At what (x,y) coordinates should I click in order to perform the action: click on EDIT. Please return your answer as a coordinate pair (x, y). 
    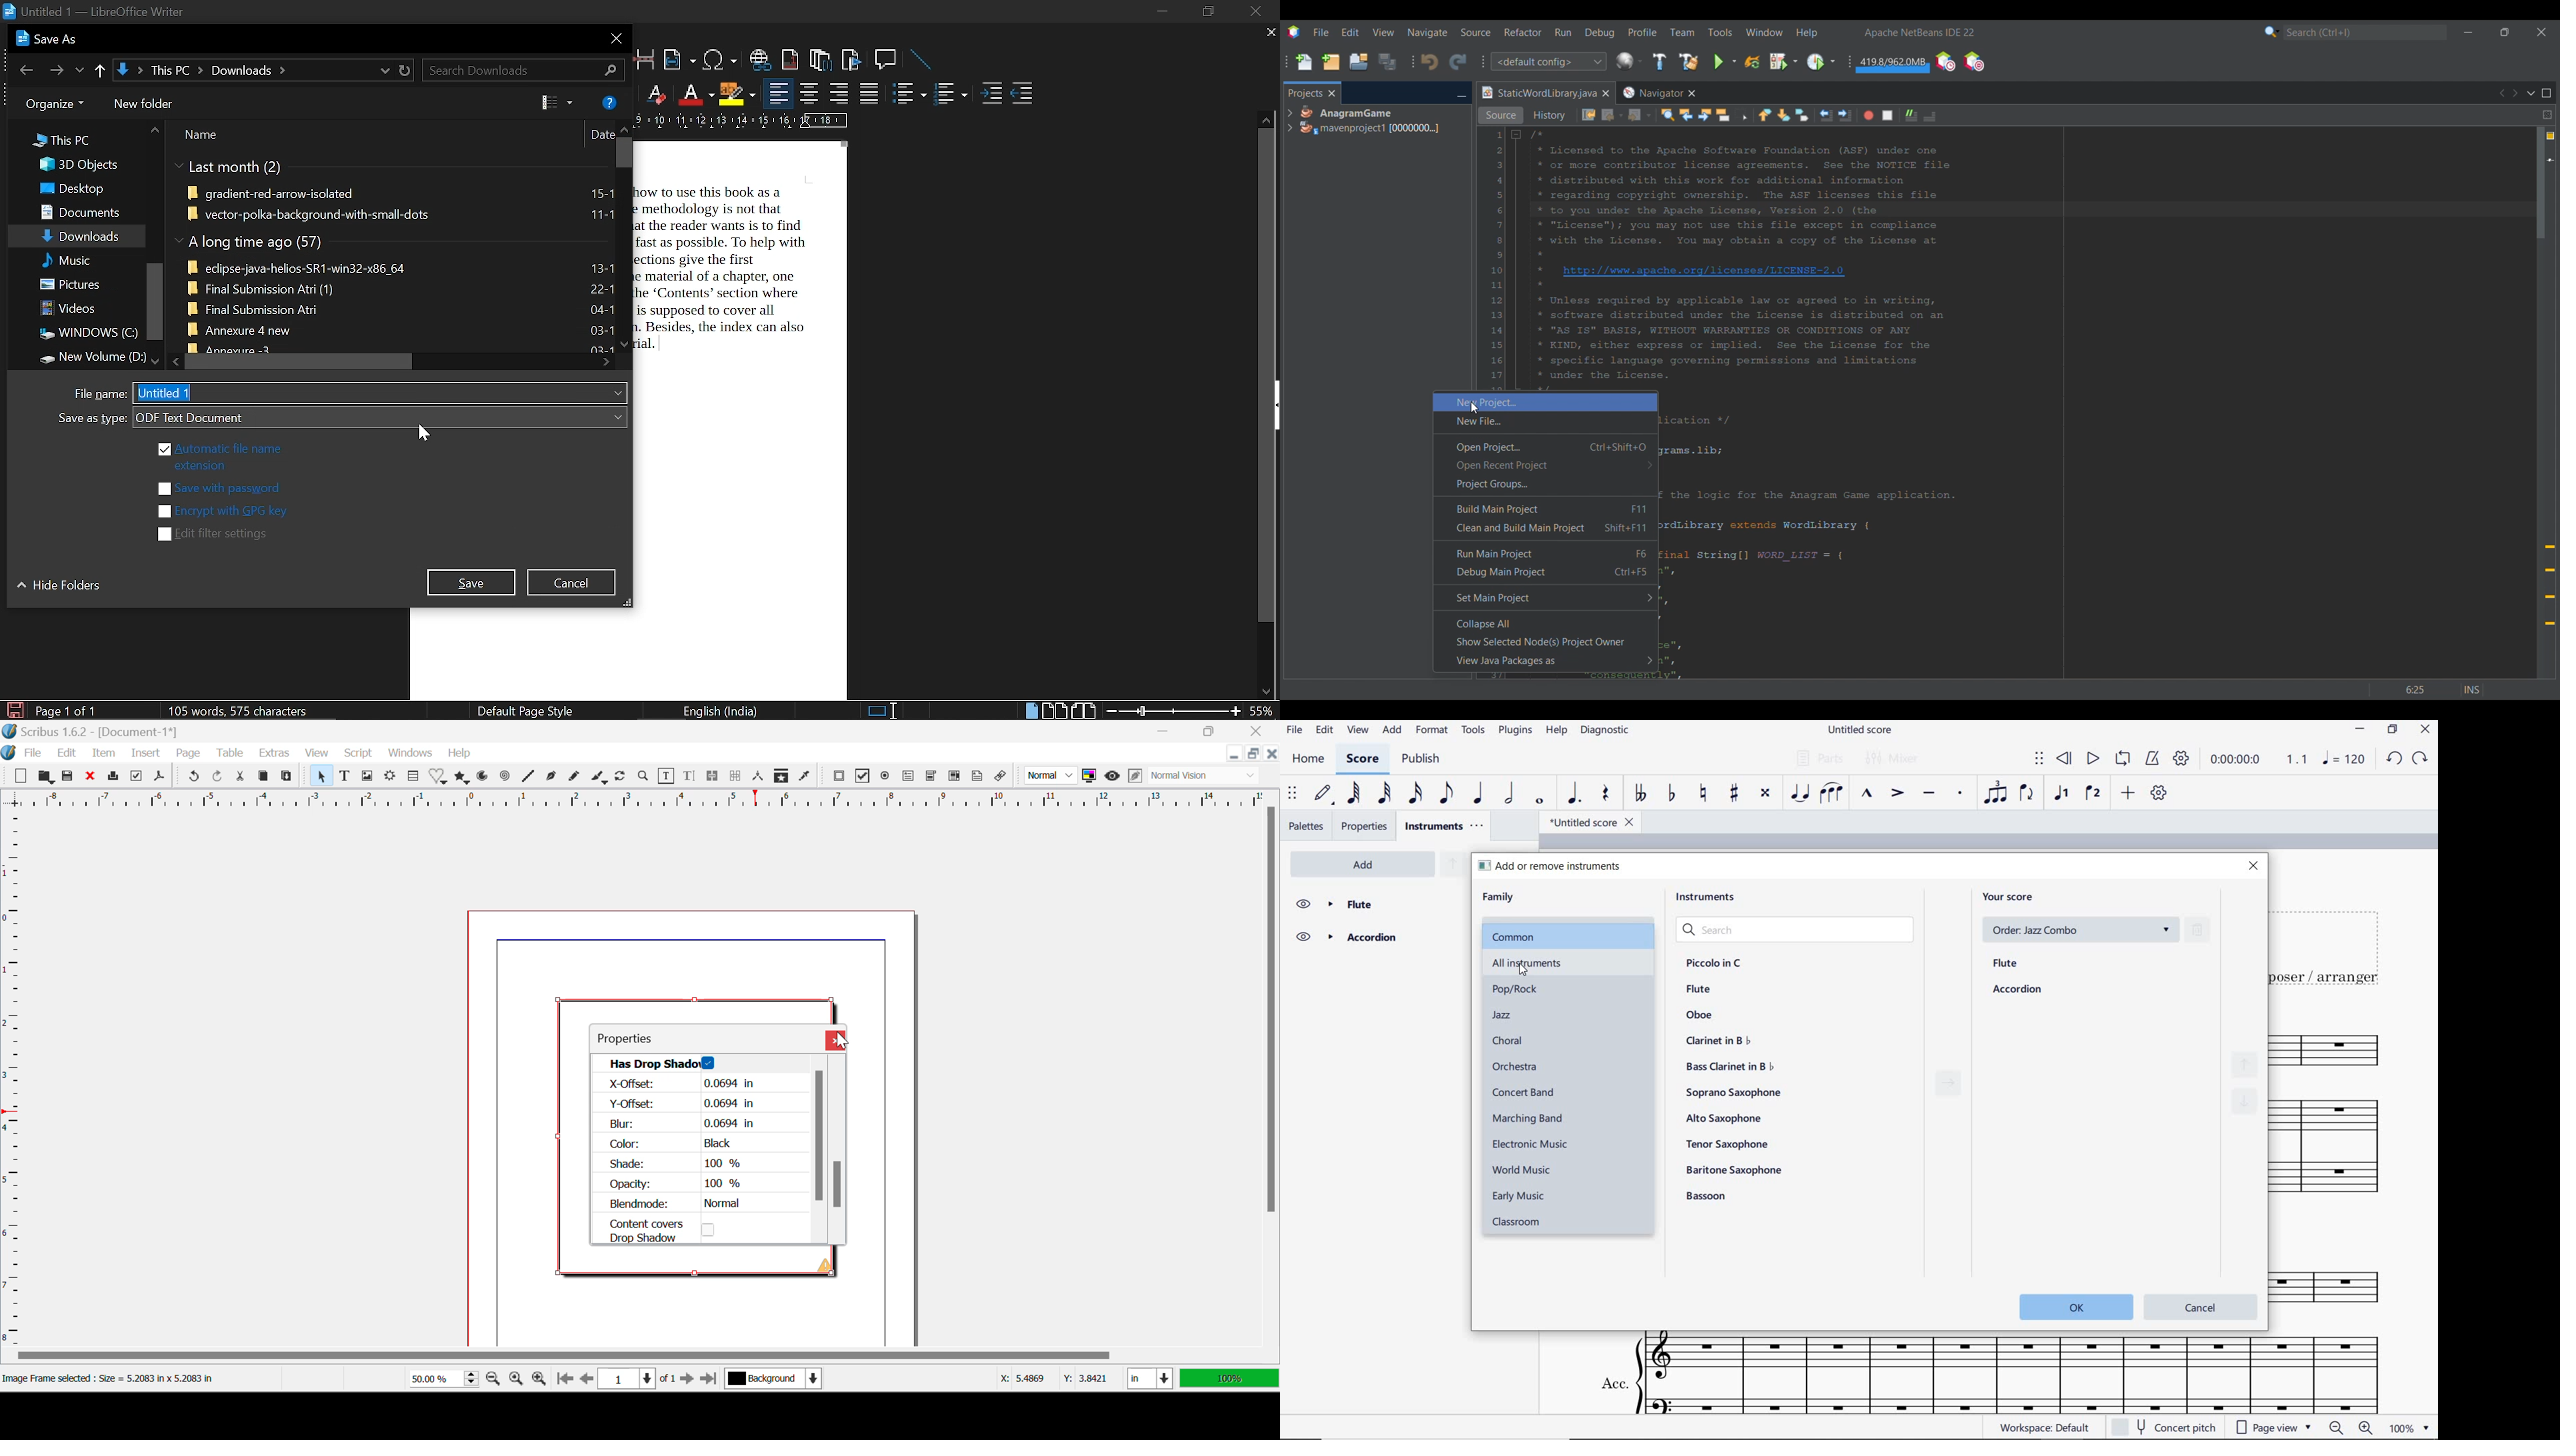
    Looking at the image, I should click on (1323, 730).